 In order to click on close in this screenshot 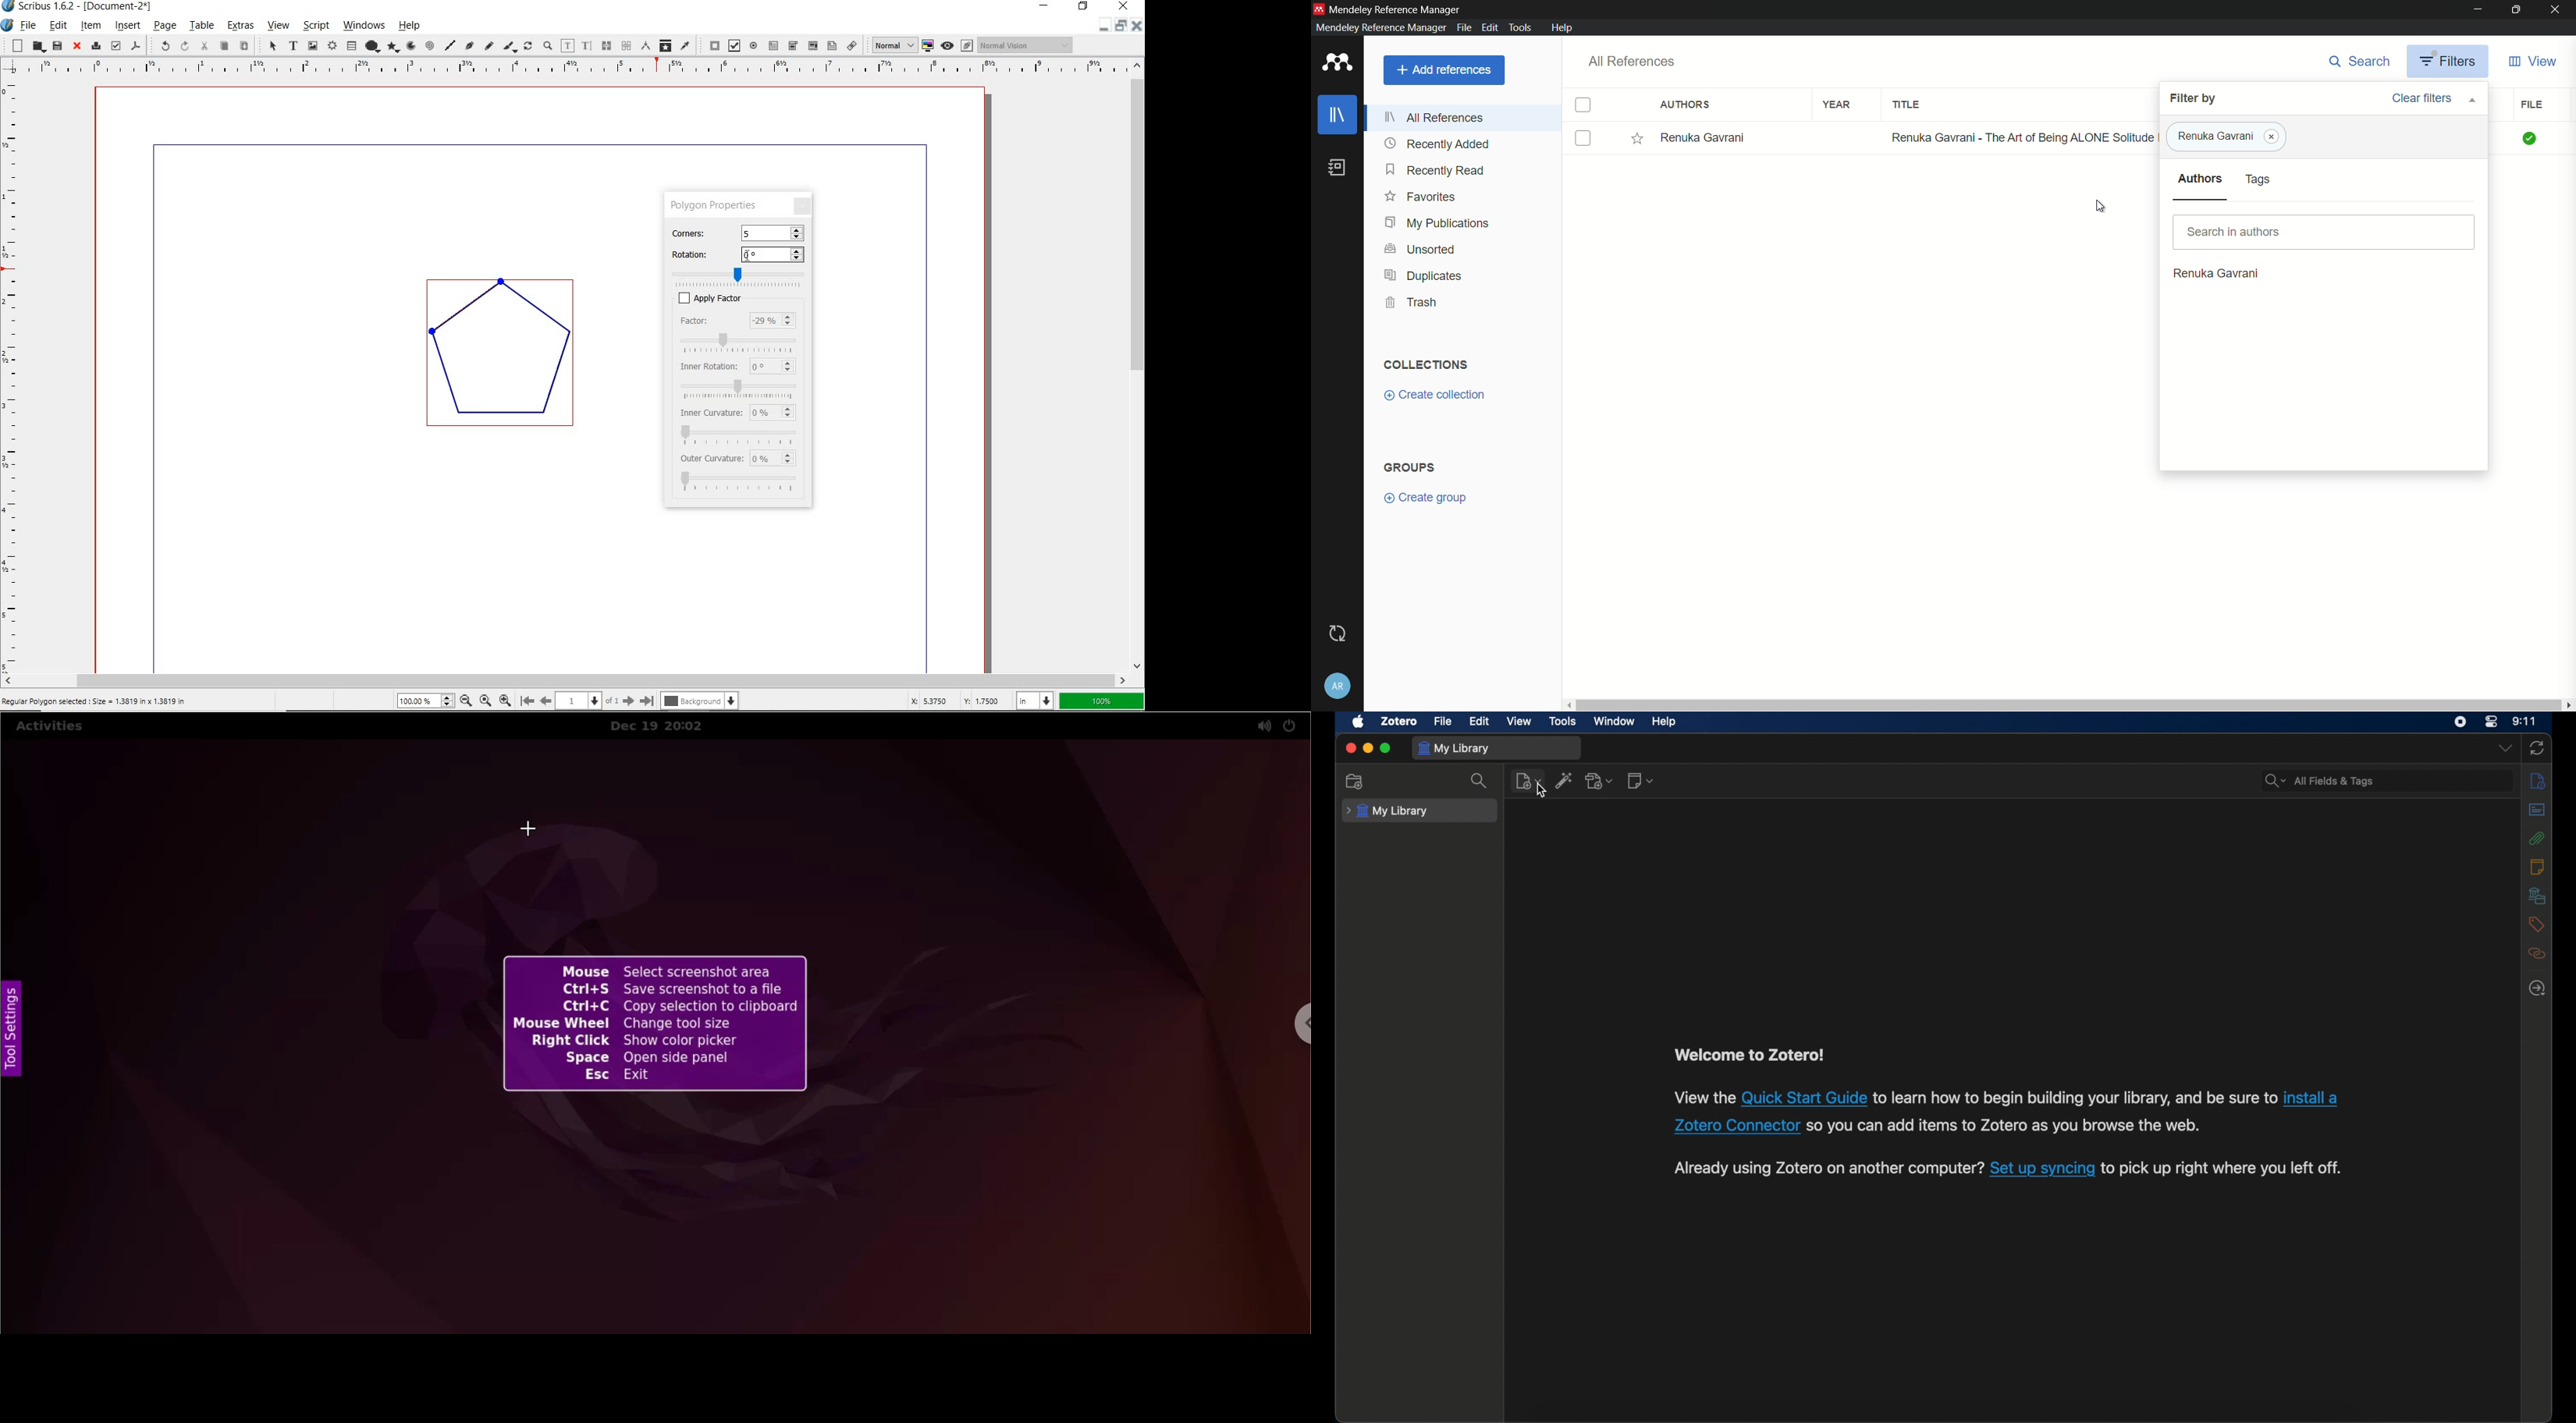, I will do `click(1351, 747)`.